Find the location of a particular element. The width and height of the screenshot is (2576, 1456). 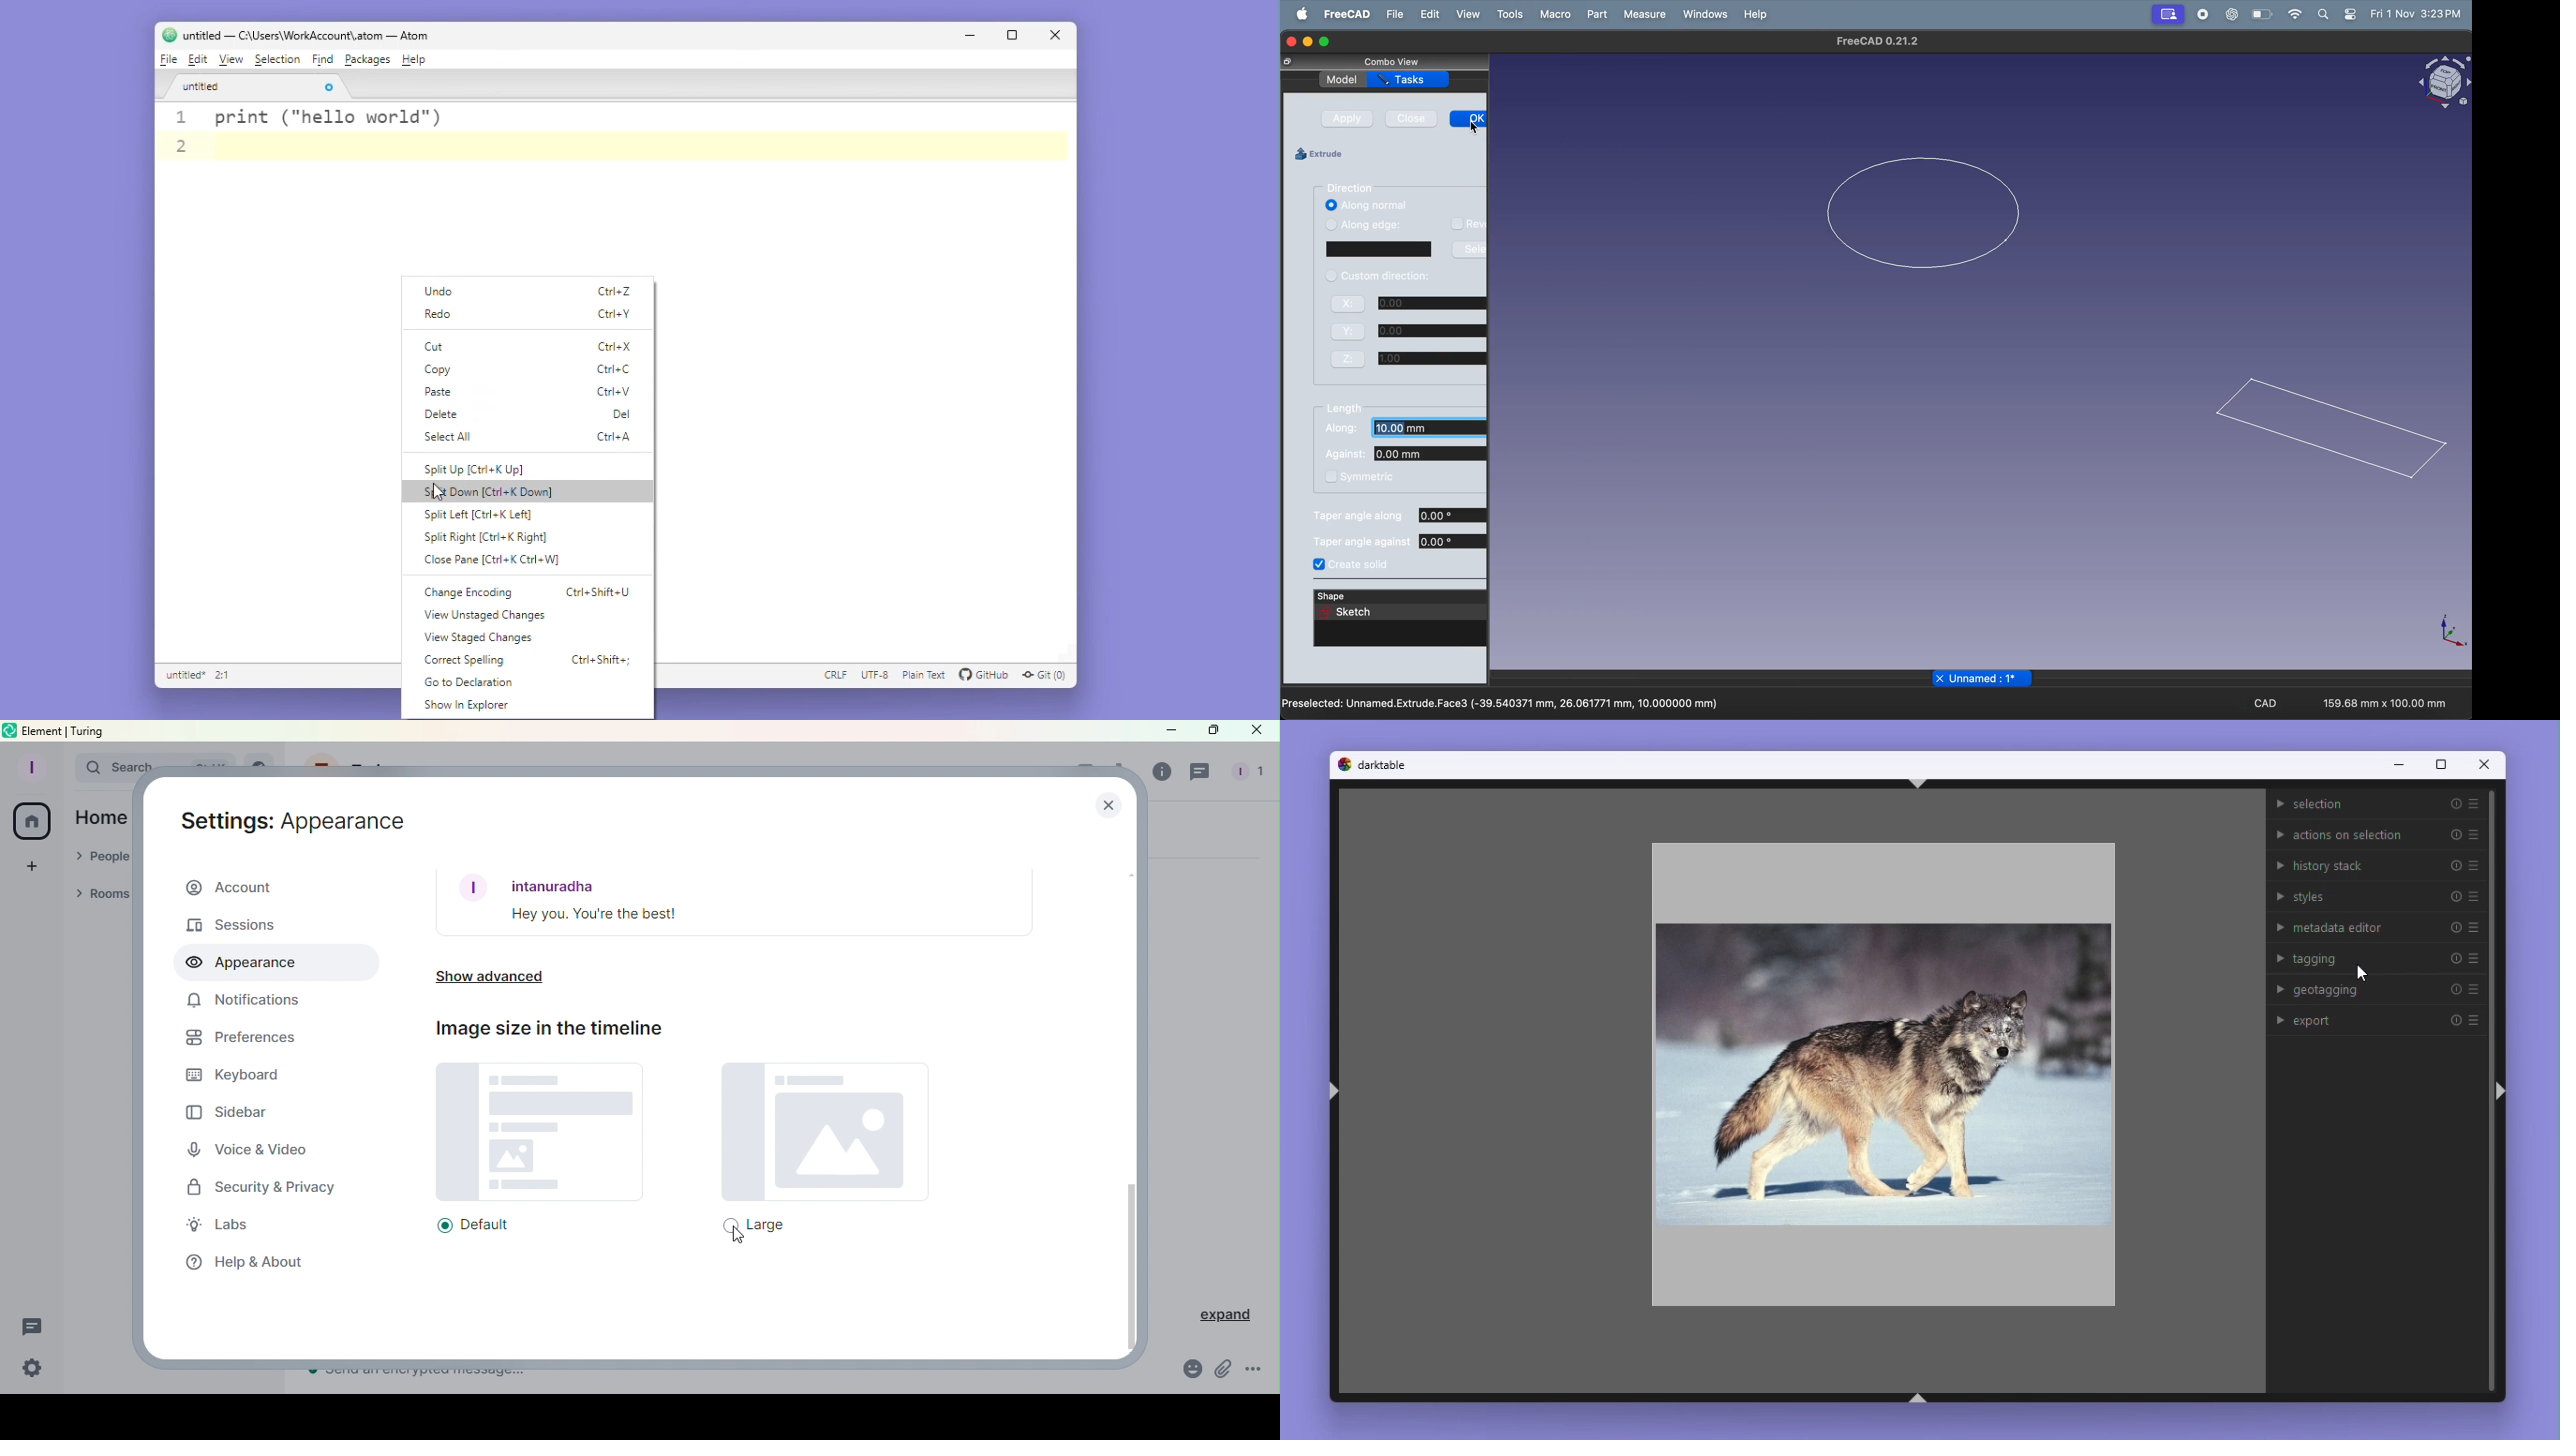

Default is located at coordinates (534, 1150).